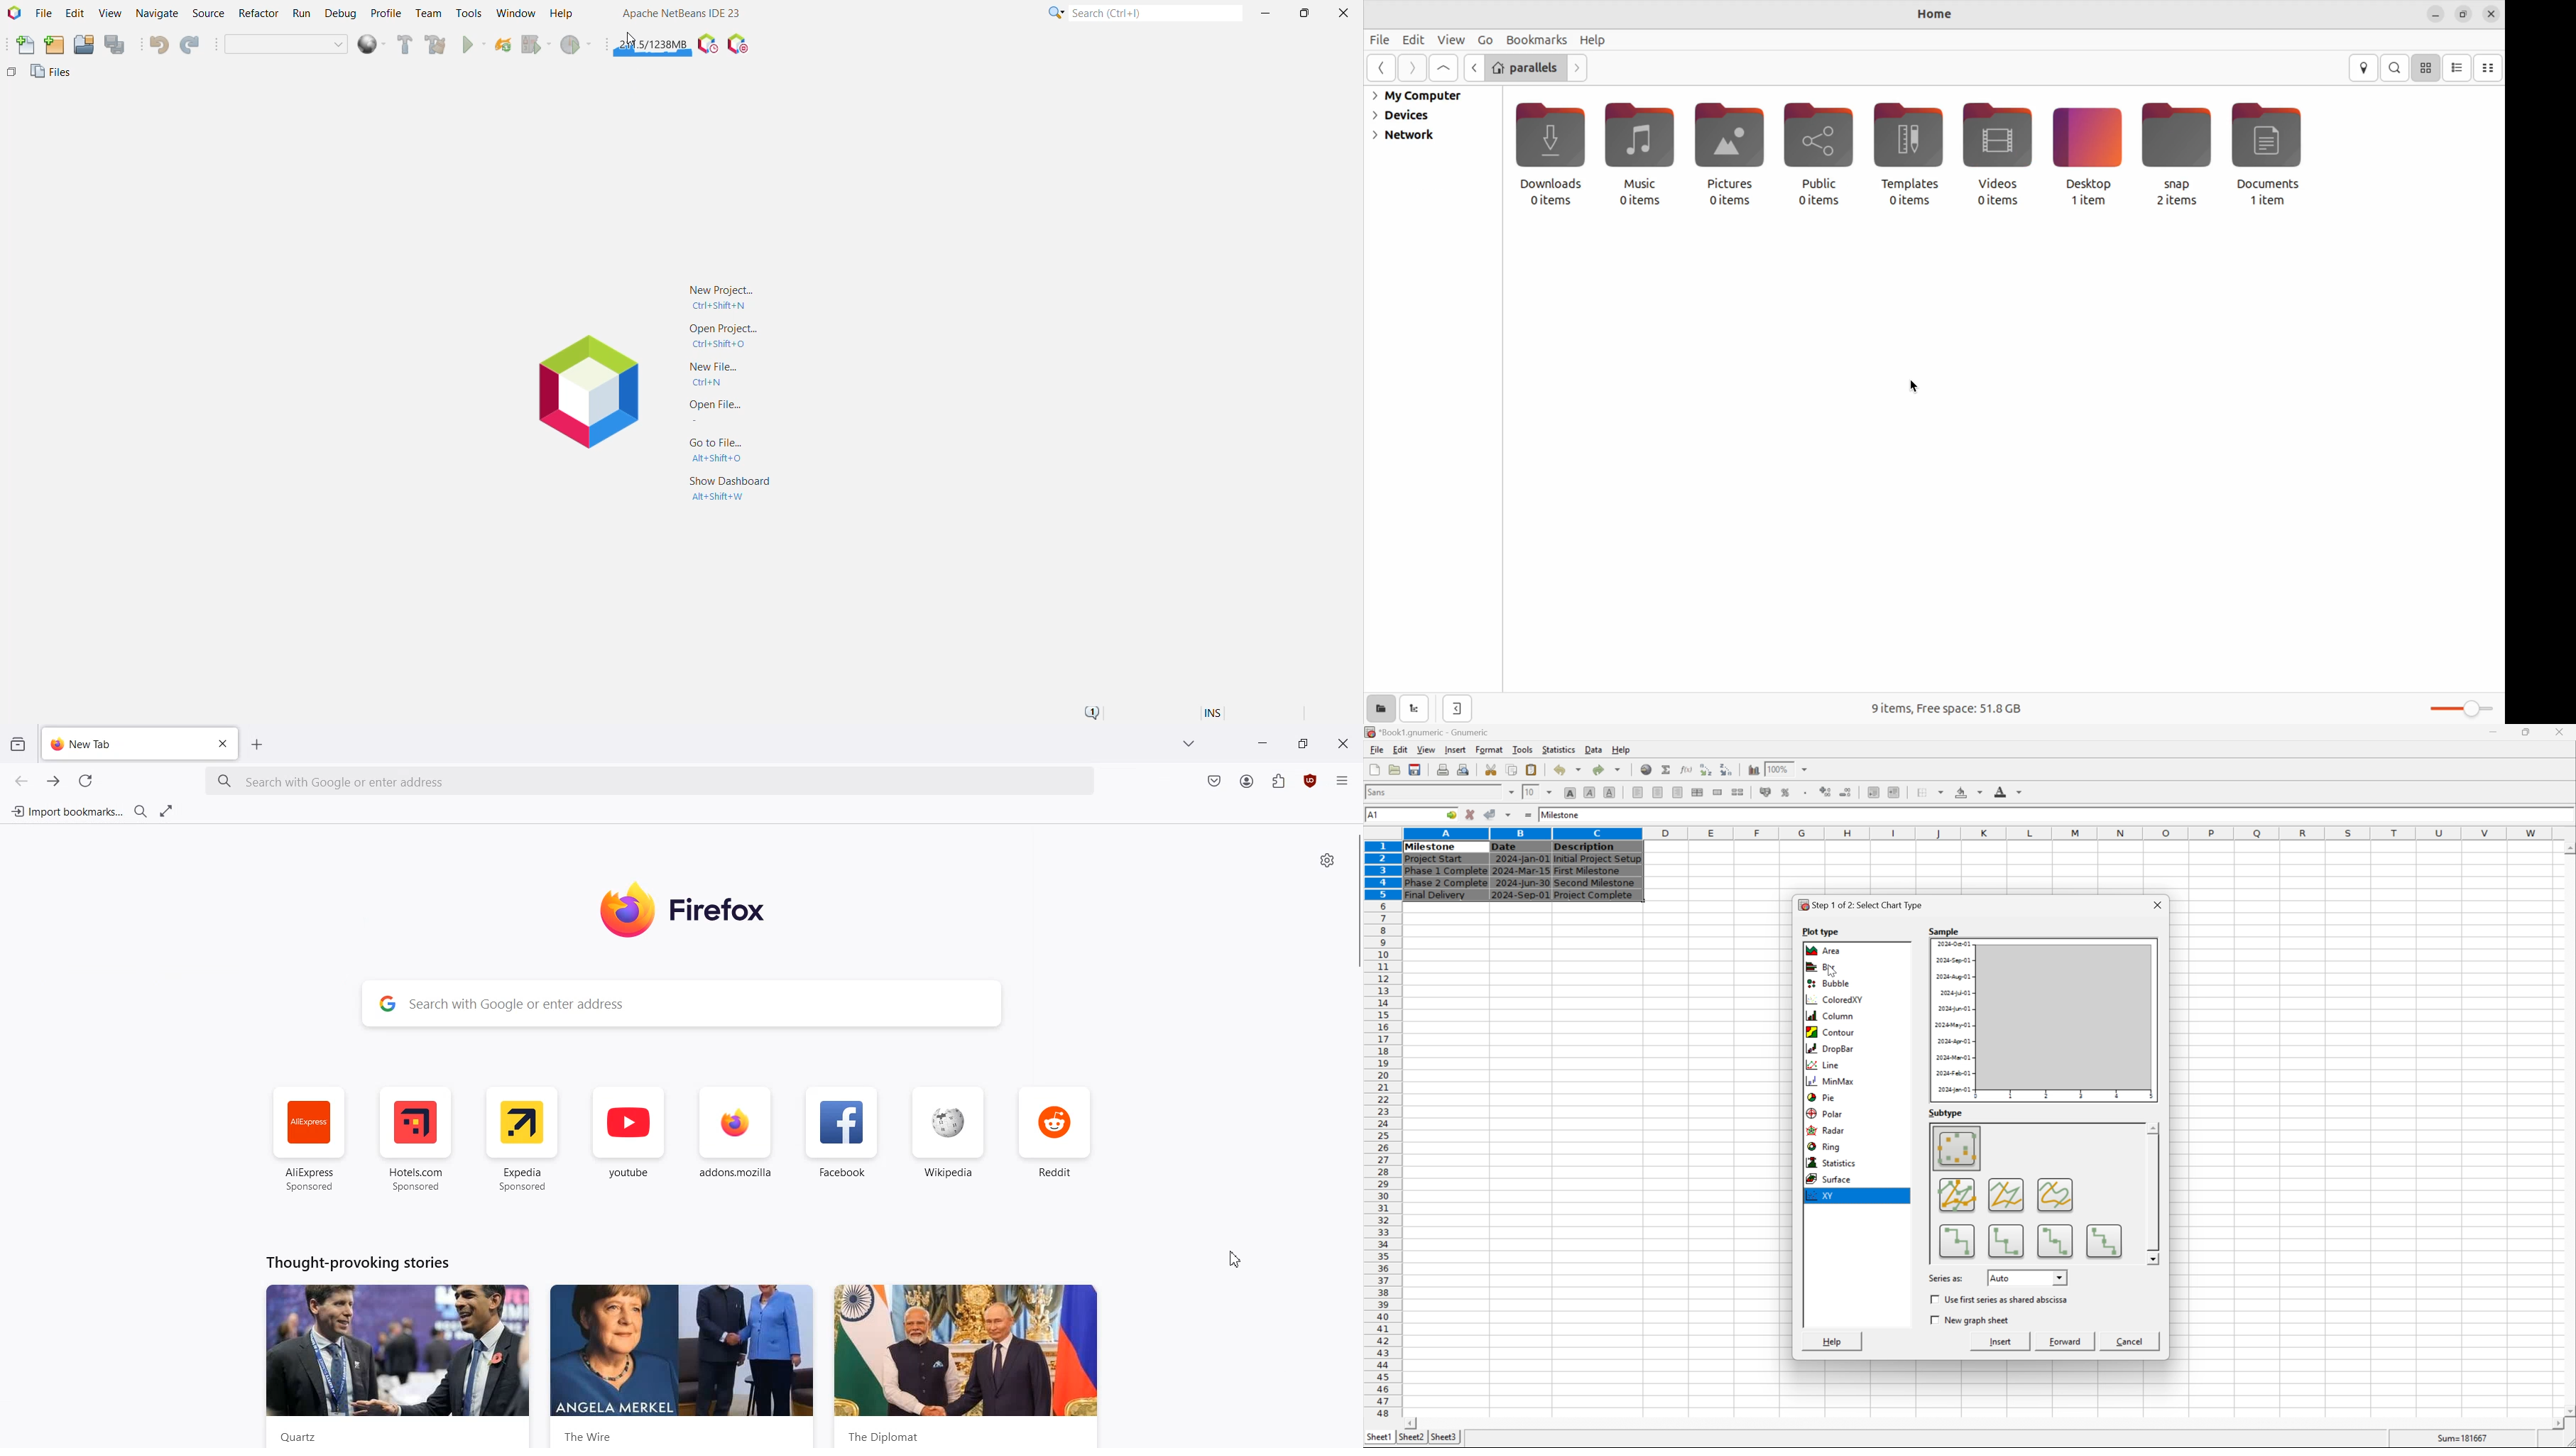 This screenshot has width=2576, height=1456. I want to click on help, so click(1833, 1341).